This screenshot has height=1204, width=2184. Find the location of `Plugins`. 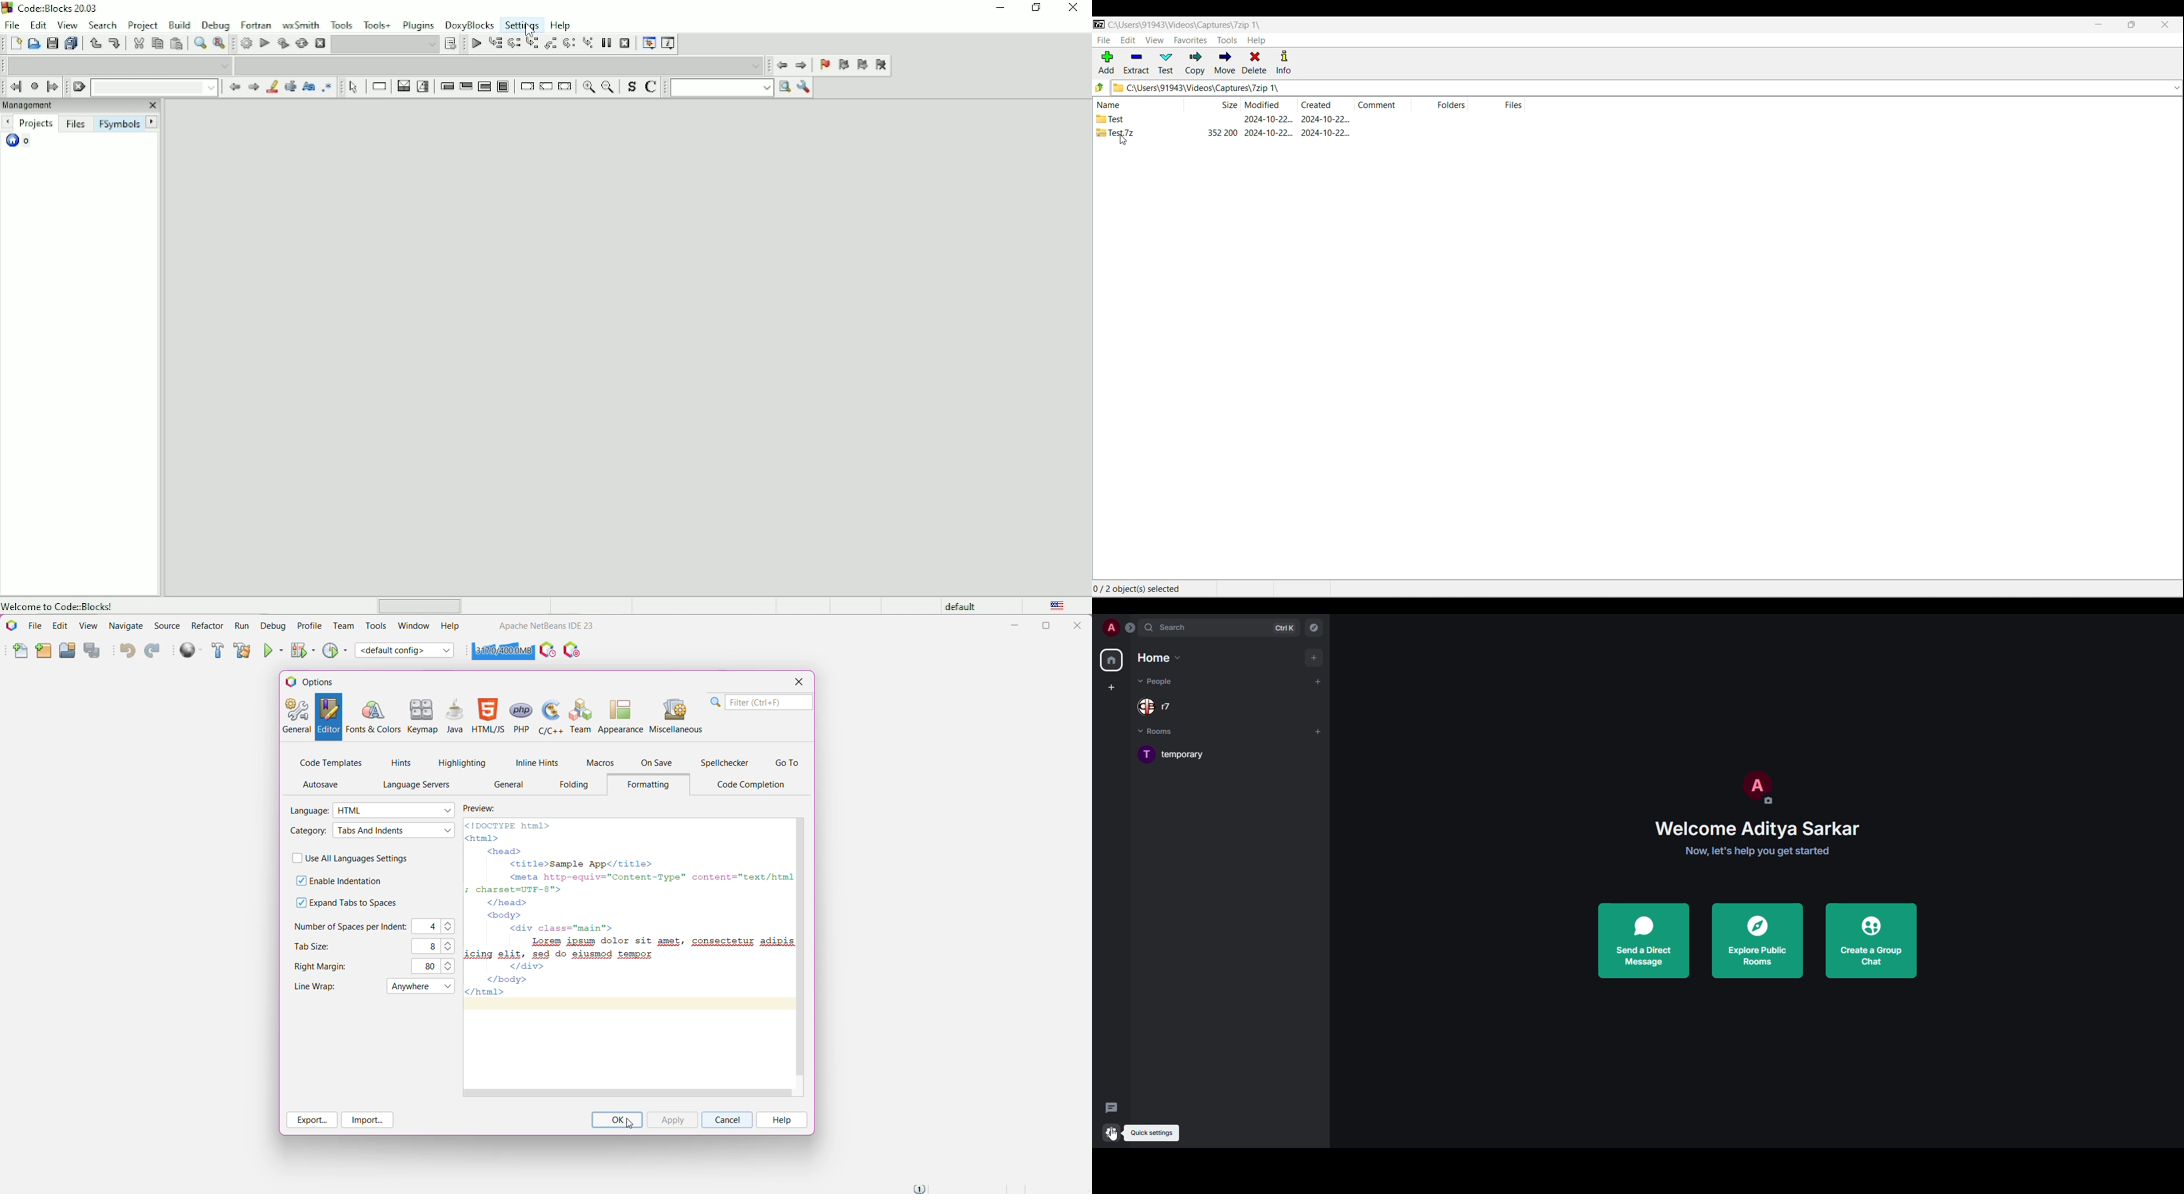

Plugins is located at coordinates (419, 26).